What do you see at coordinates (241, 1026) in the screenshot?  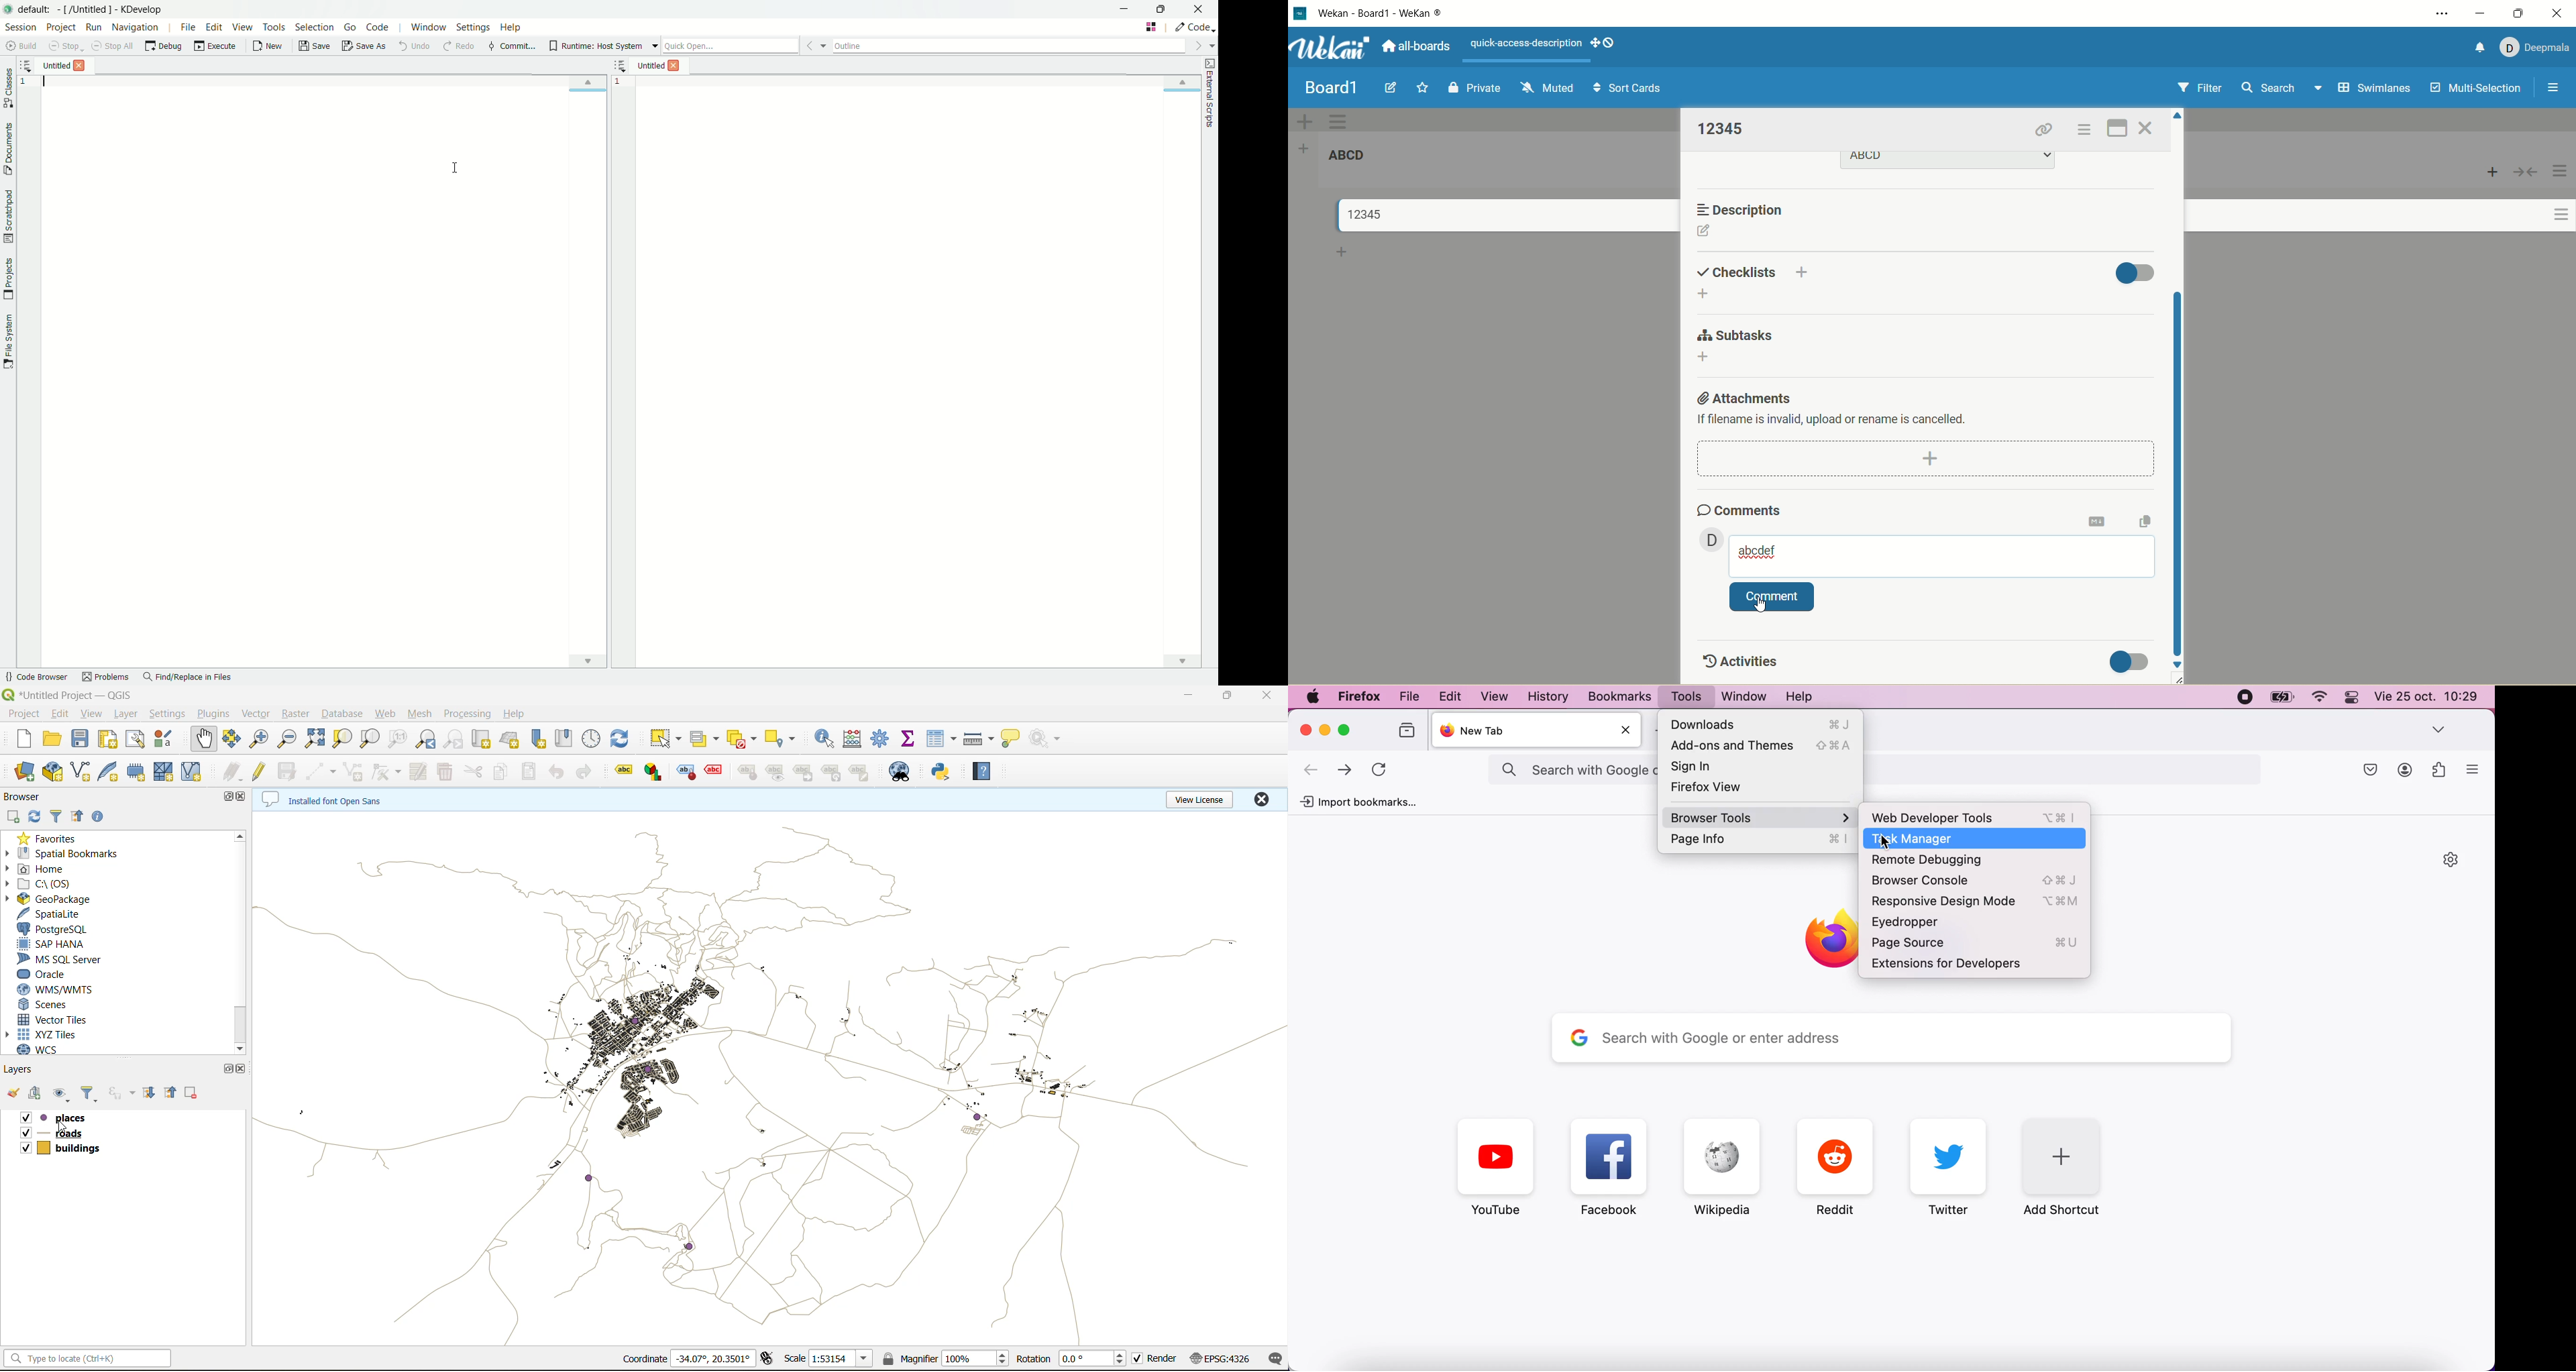 I see `scrollbar` at bounding box center [241, 1026].